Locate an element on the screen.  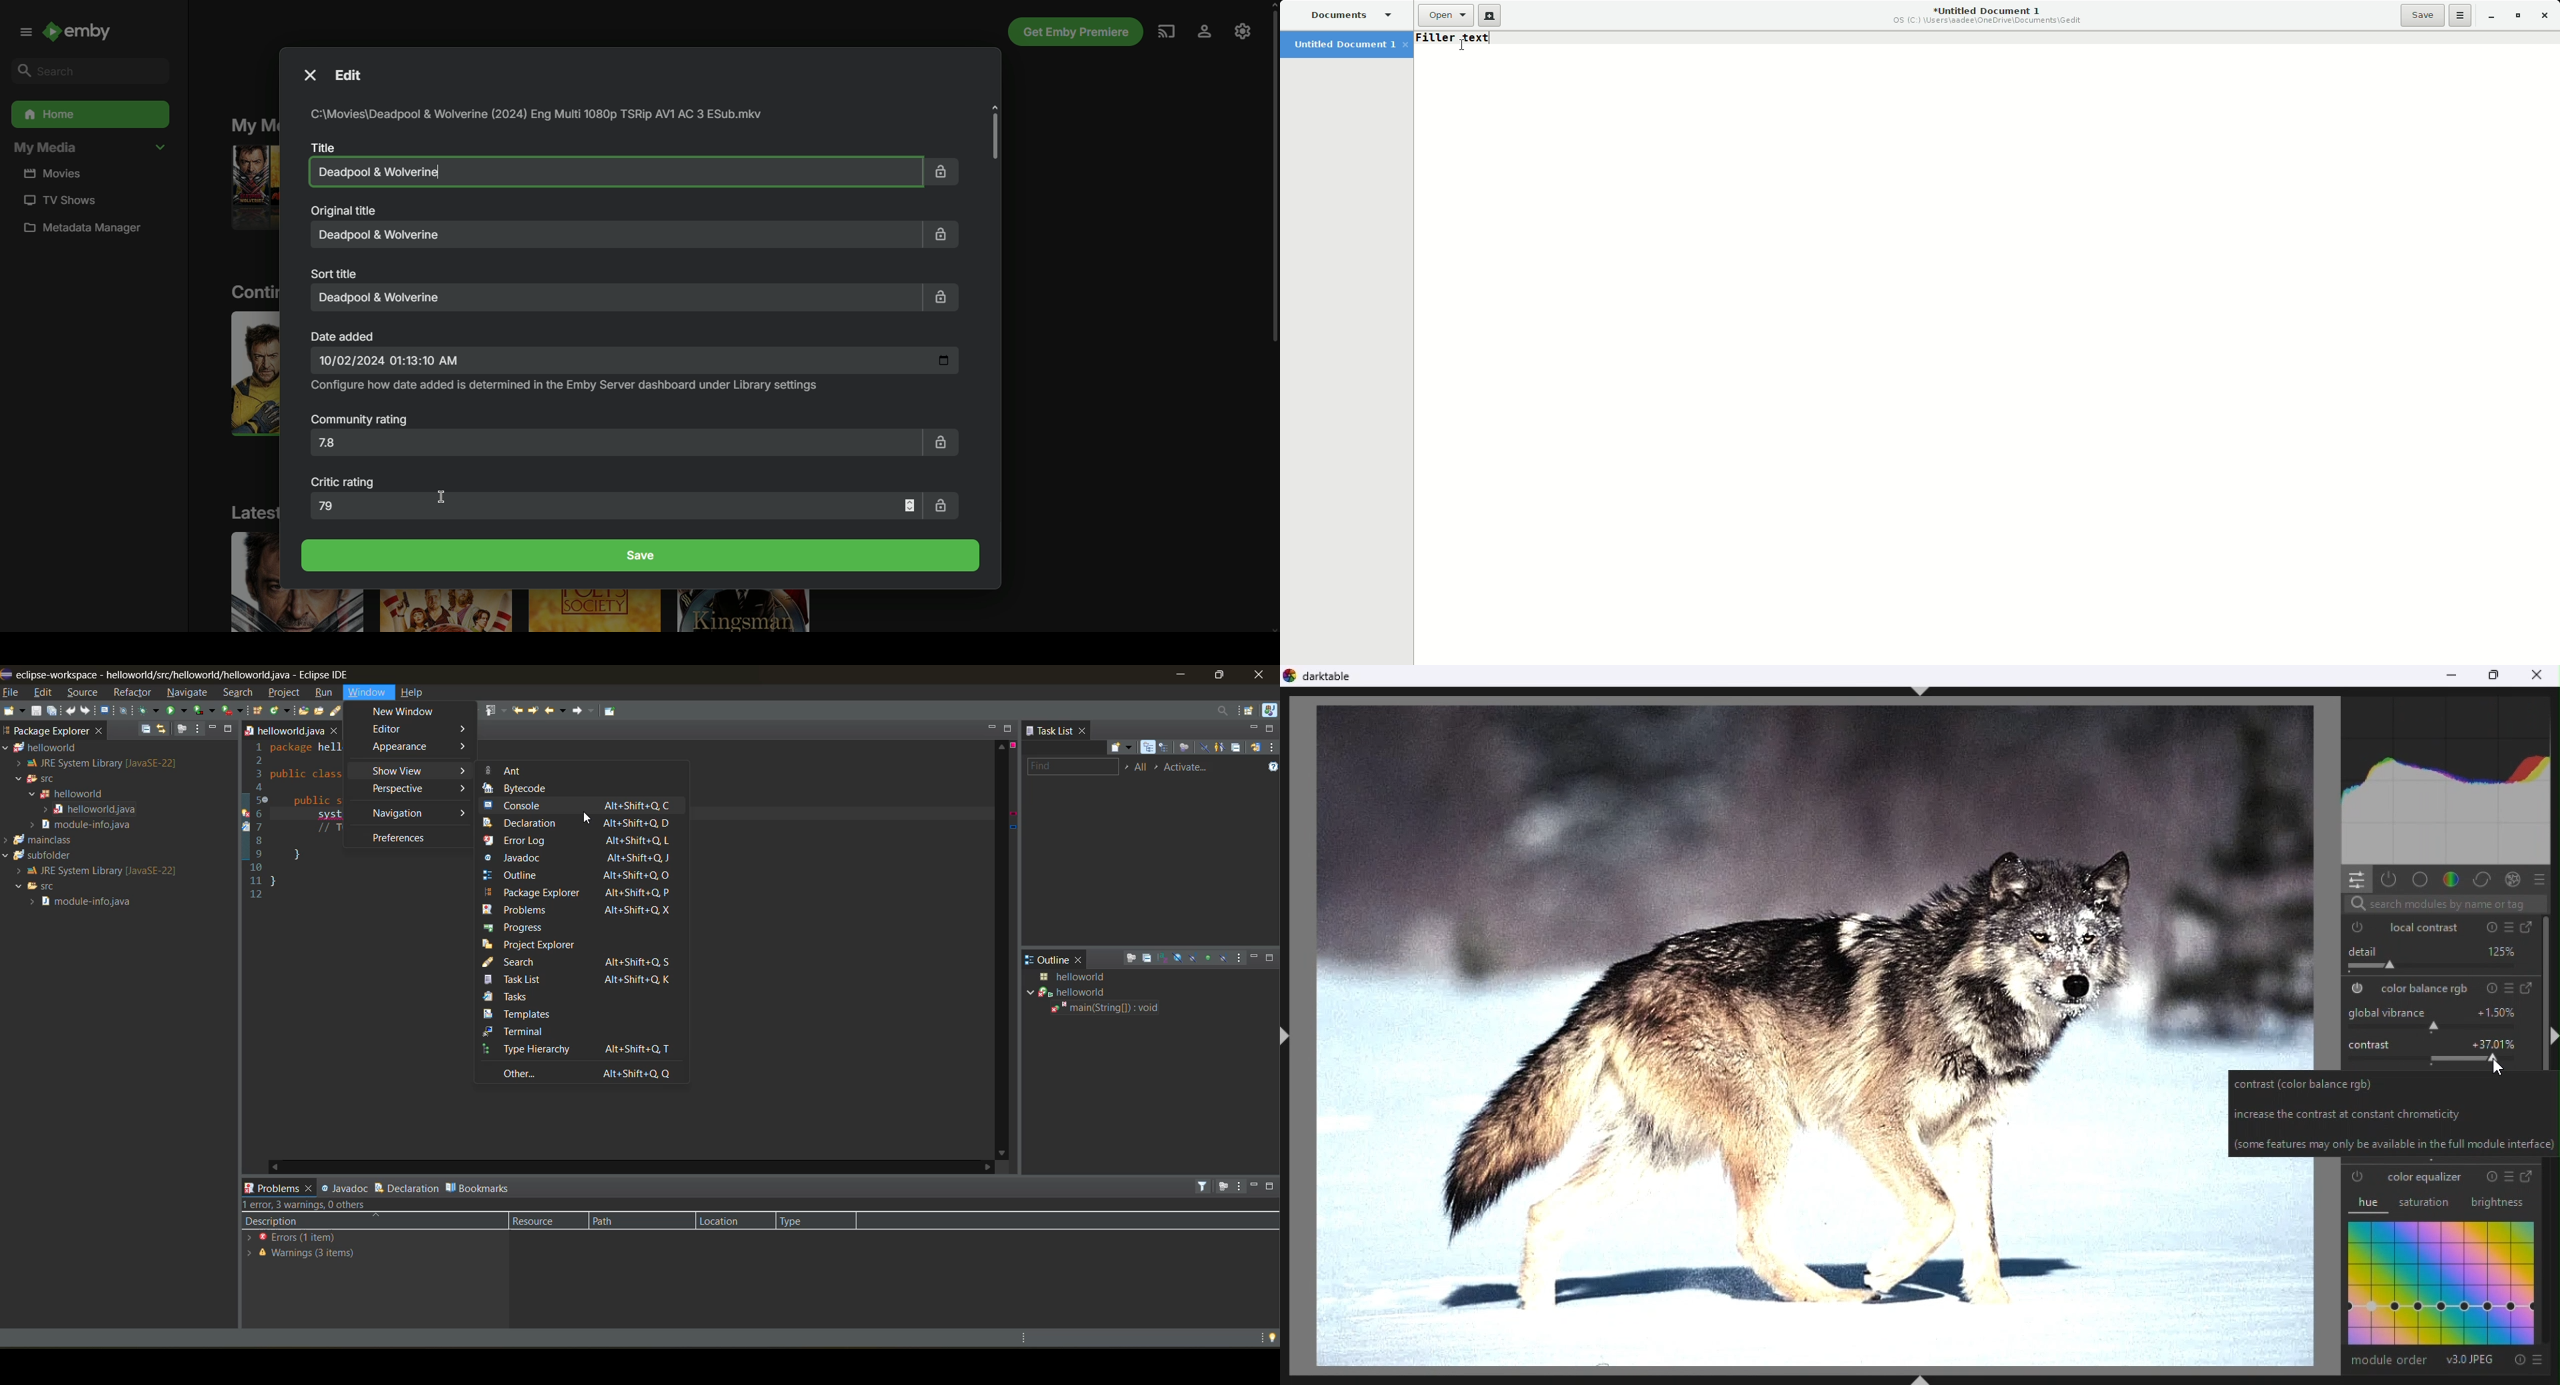
shift+cltr+t is located at coordinates (1920, 689).